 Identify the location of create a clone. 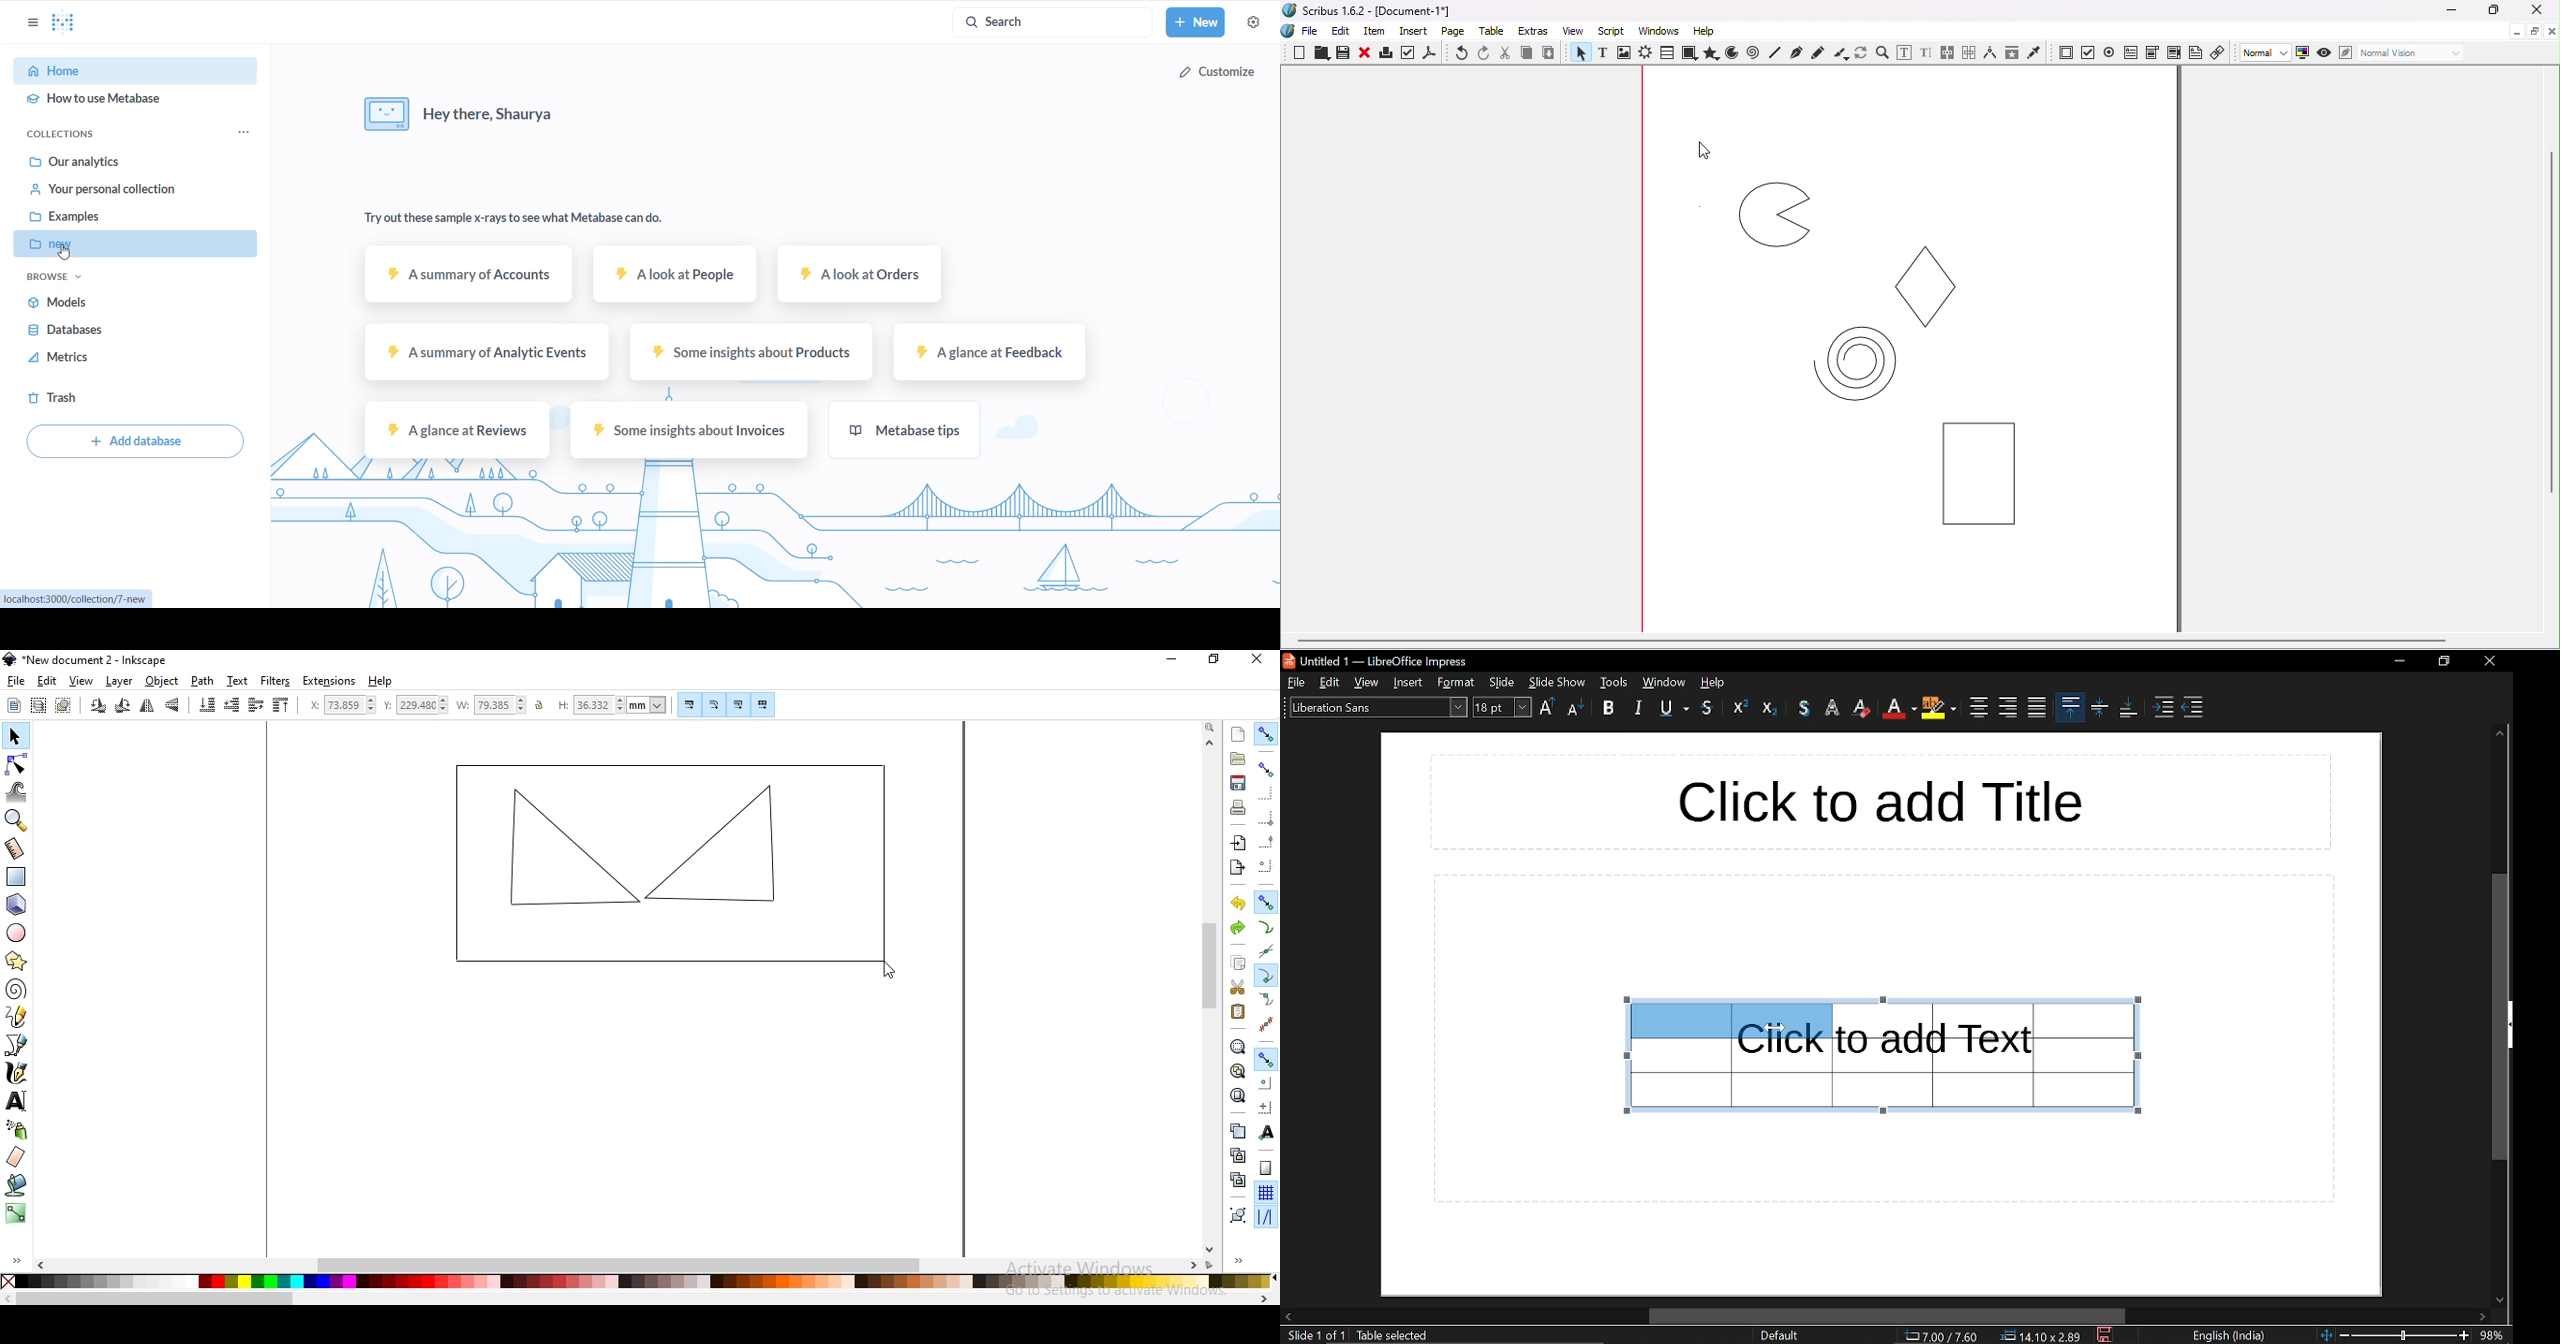
(1234, 1155).